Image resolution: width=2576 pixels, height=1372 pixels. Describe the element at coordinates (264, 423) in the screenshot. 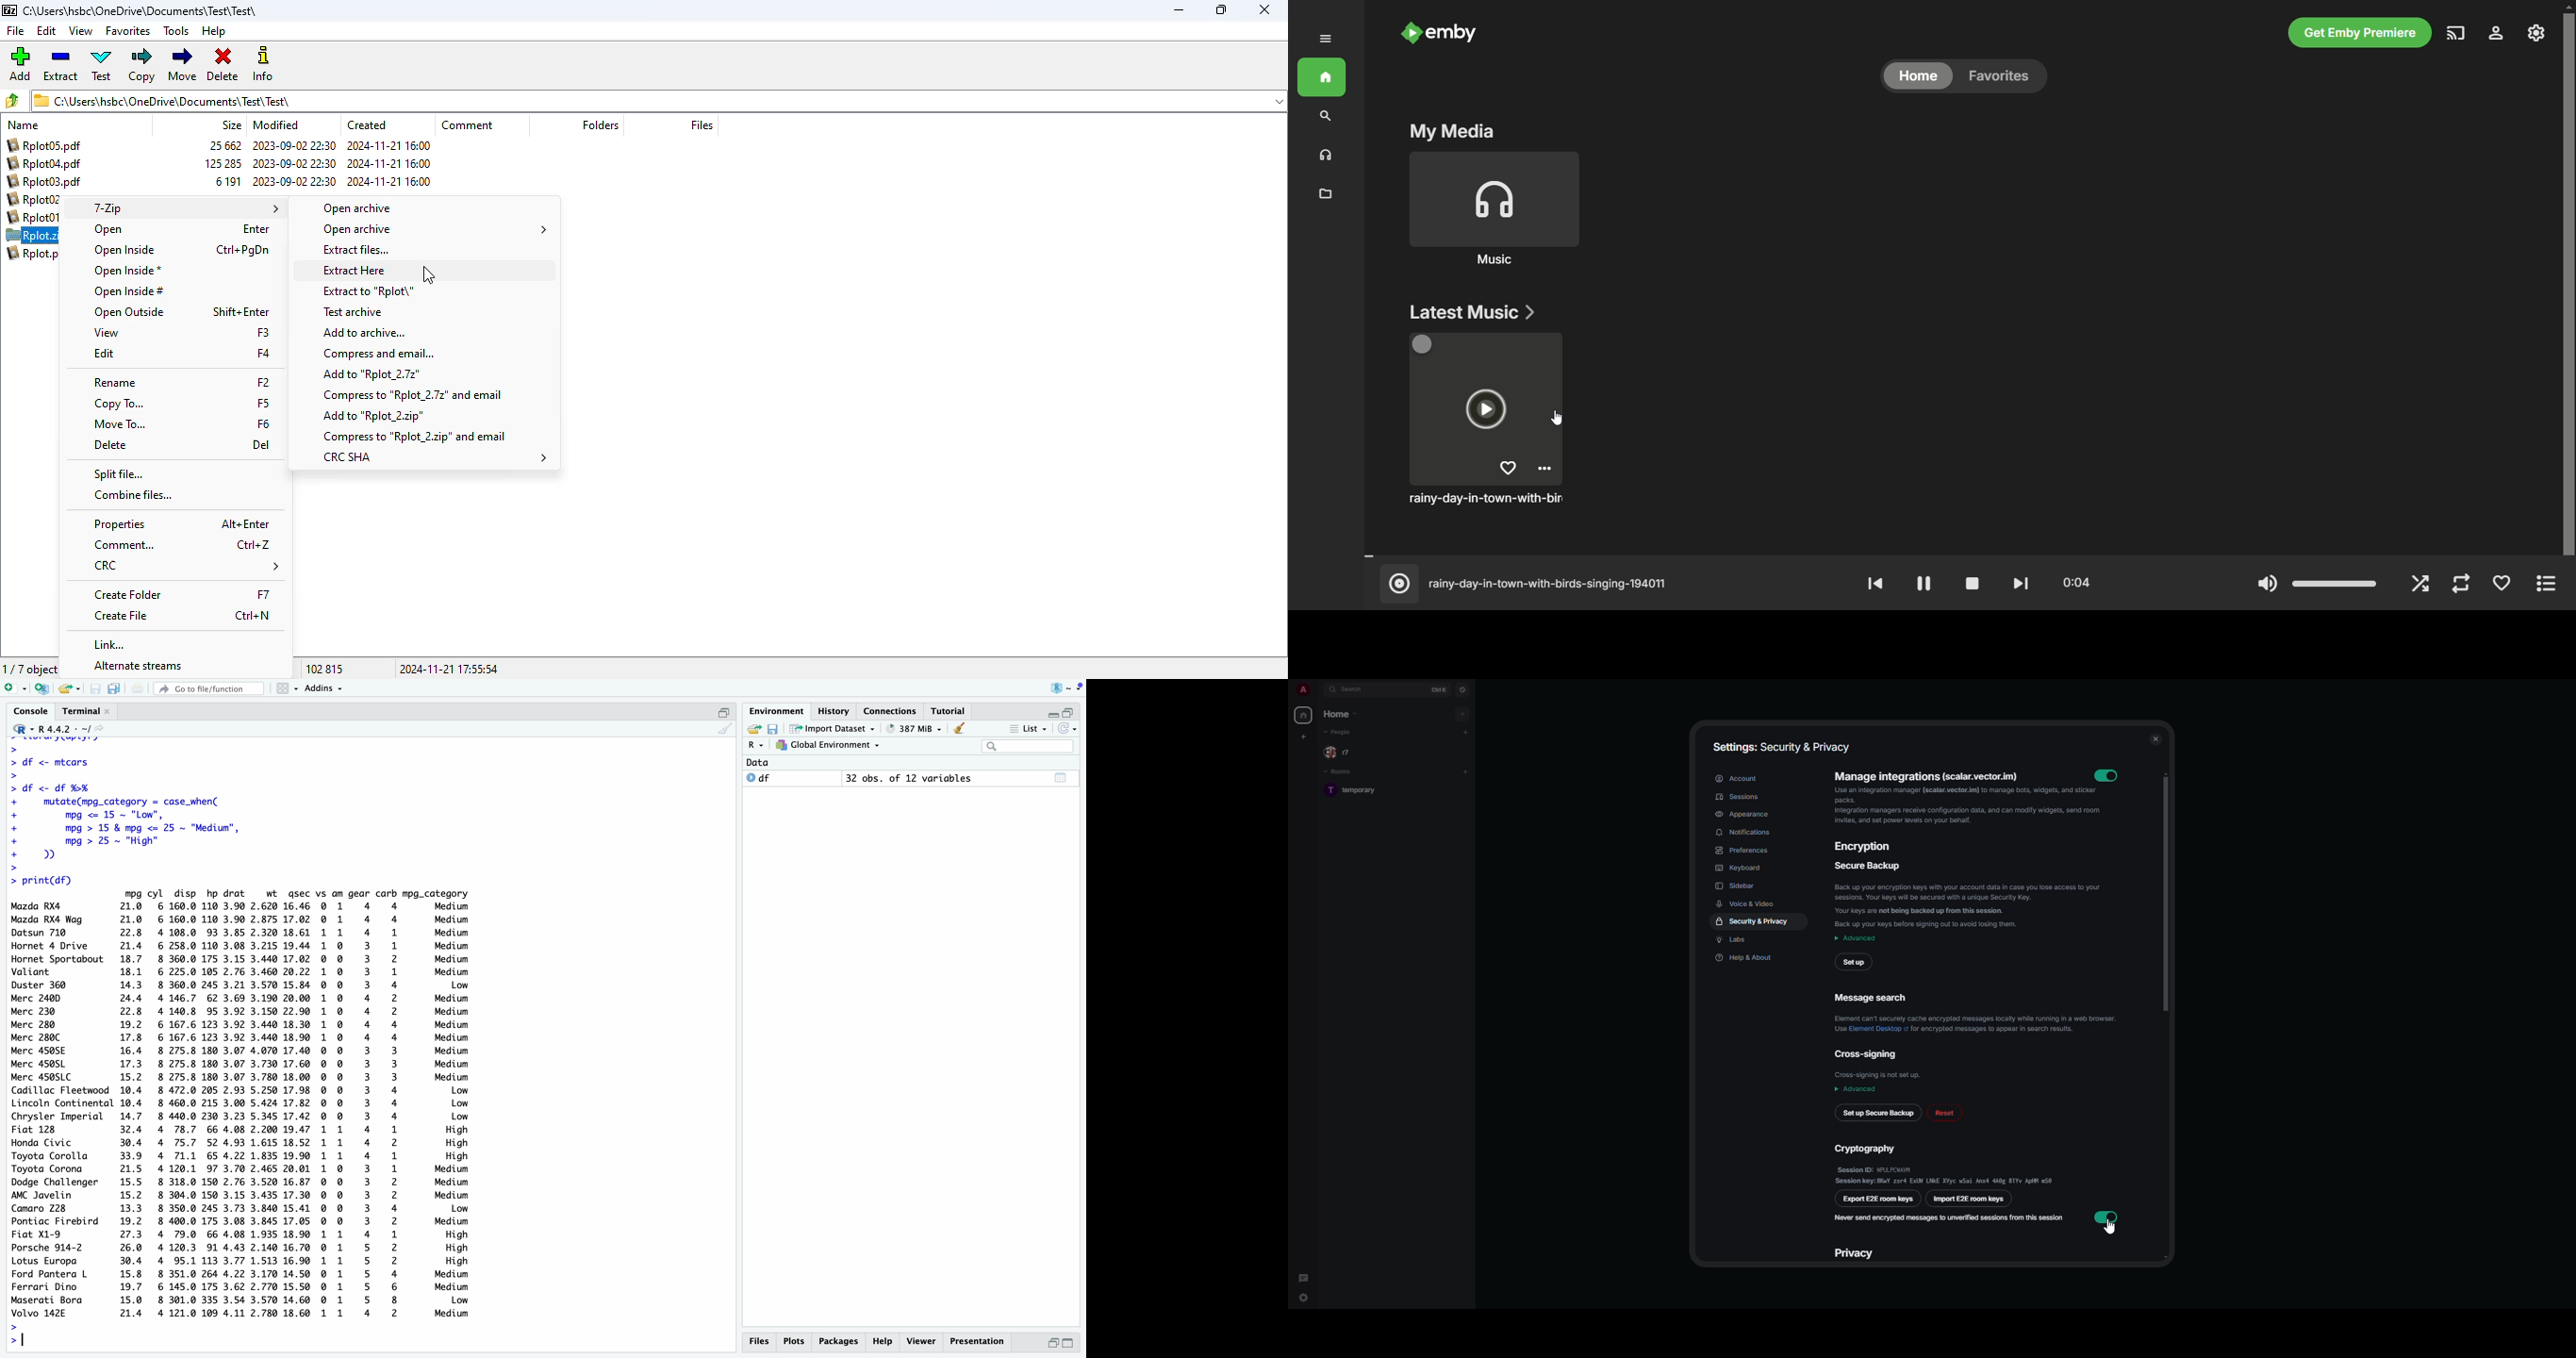

I see `F6` at that location.